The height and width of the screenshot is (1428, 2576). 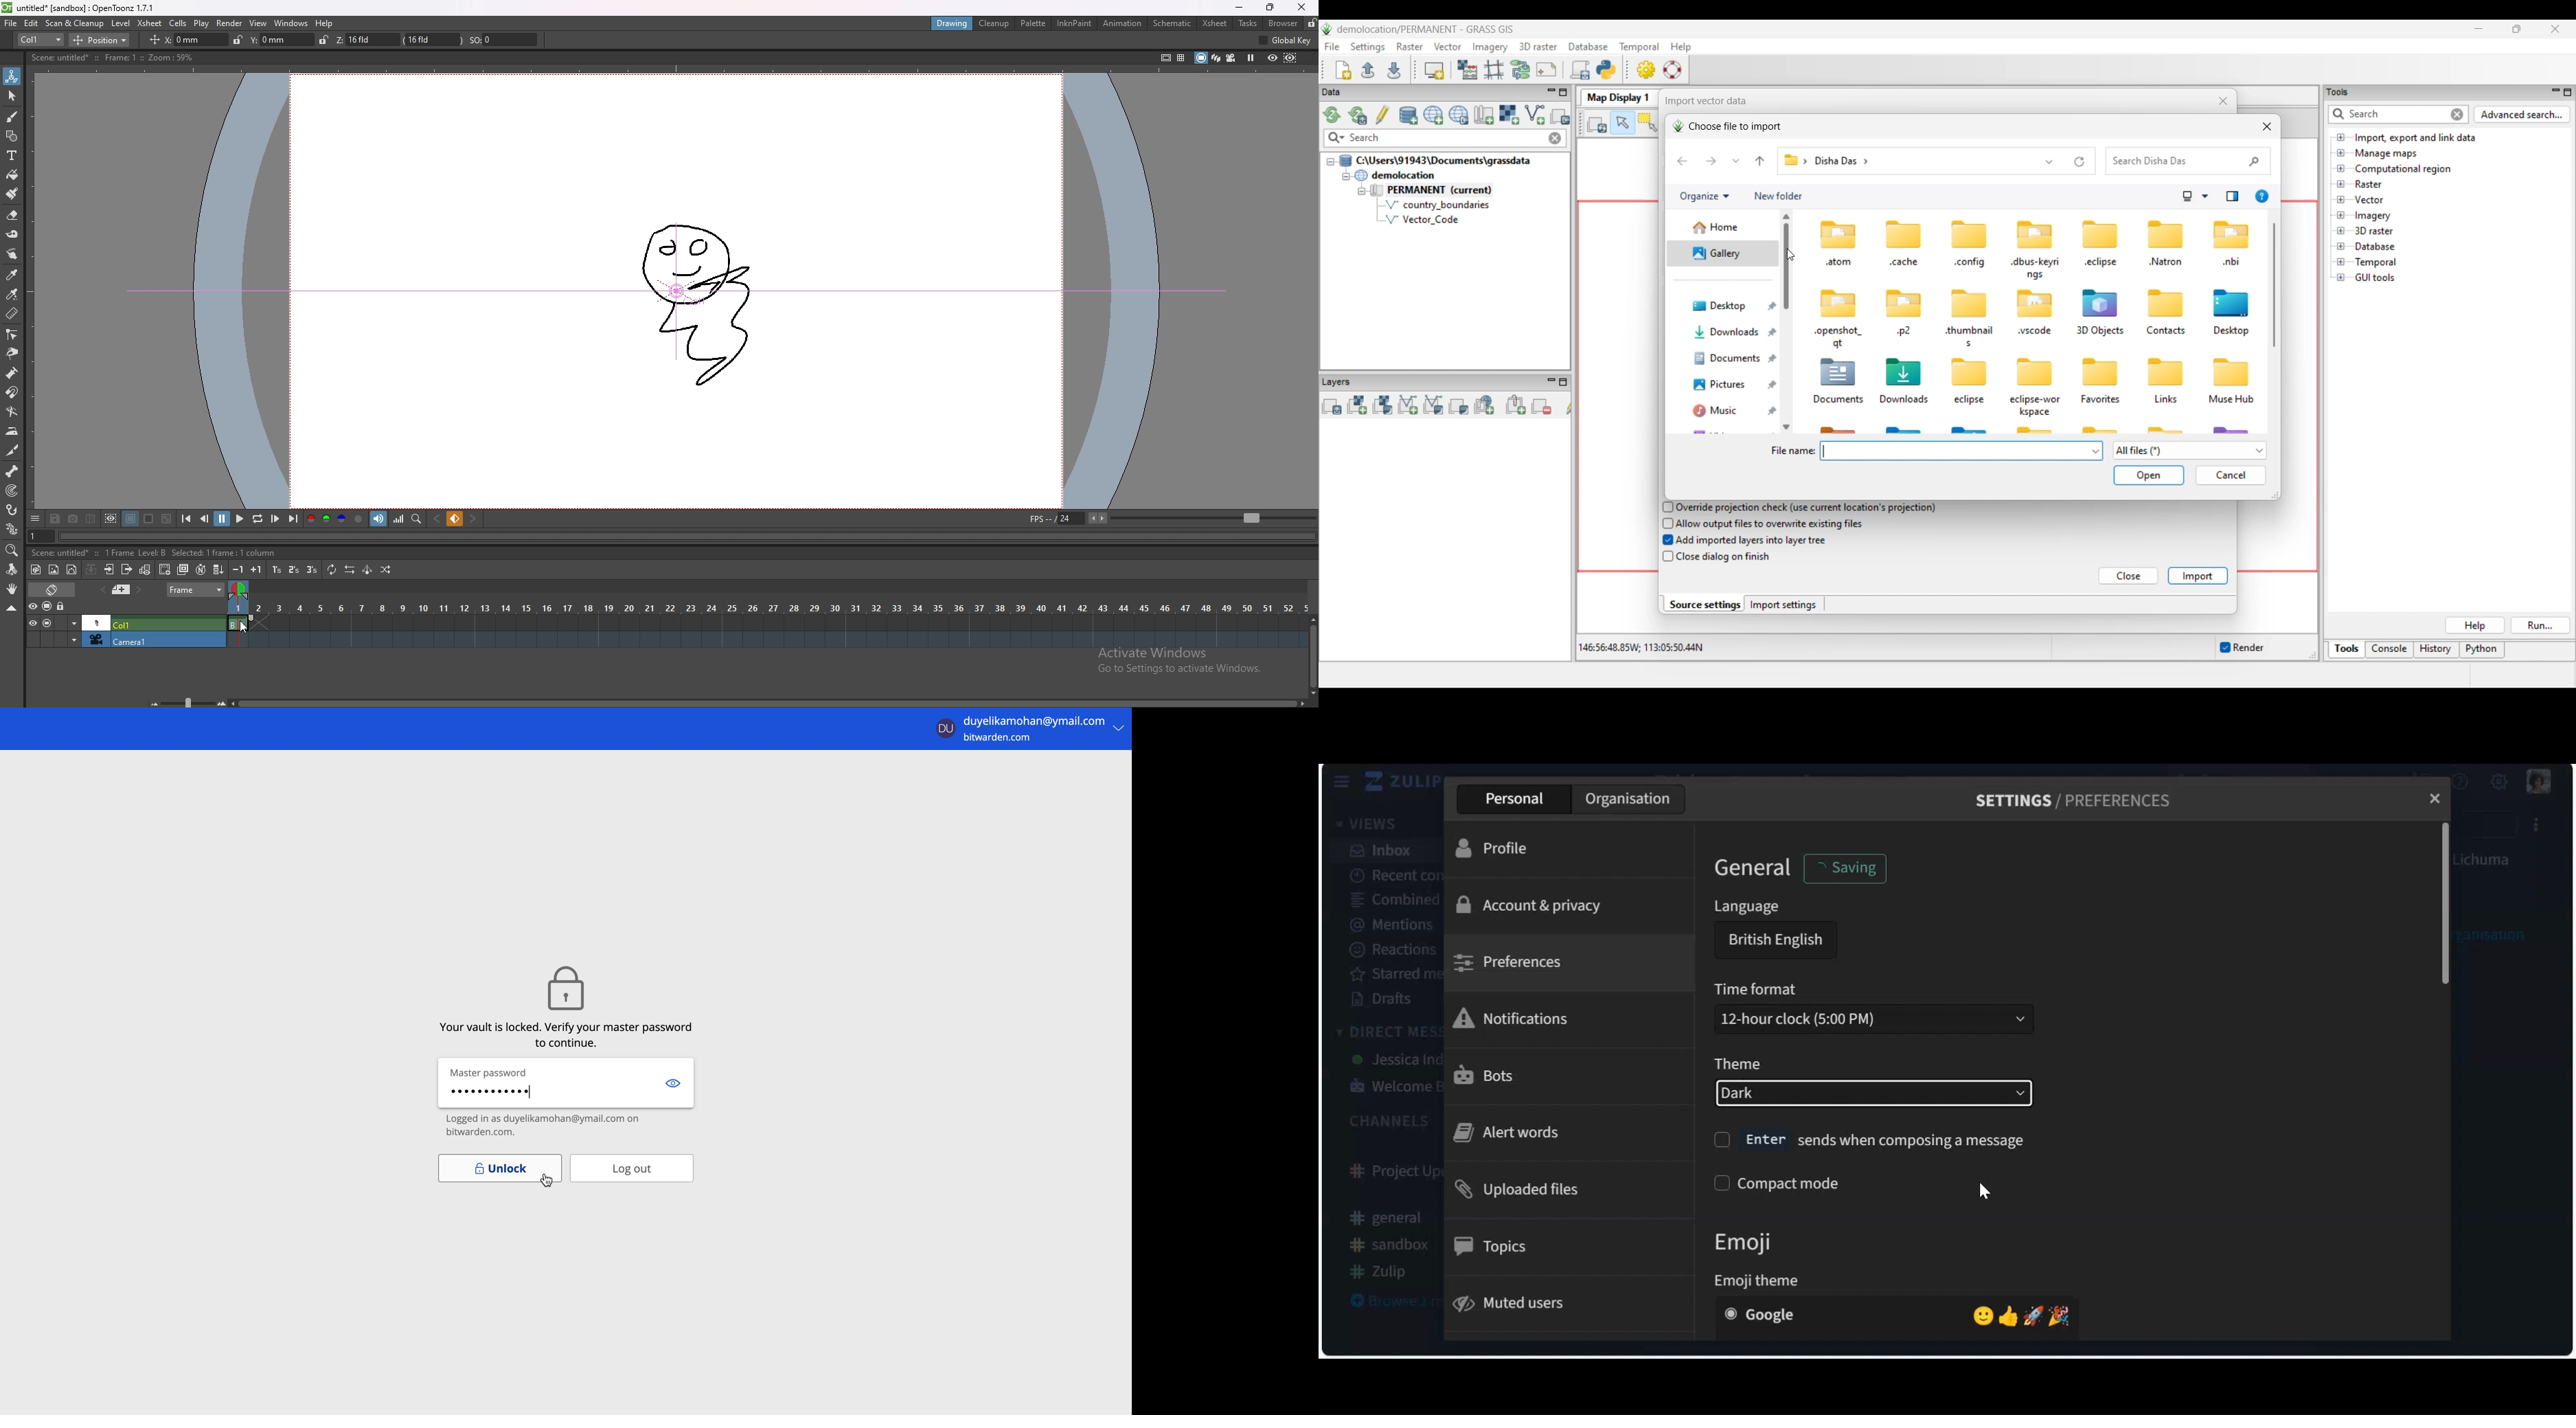 I want to click on Saving, so click(x=1854, y=867).